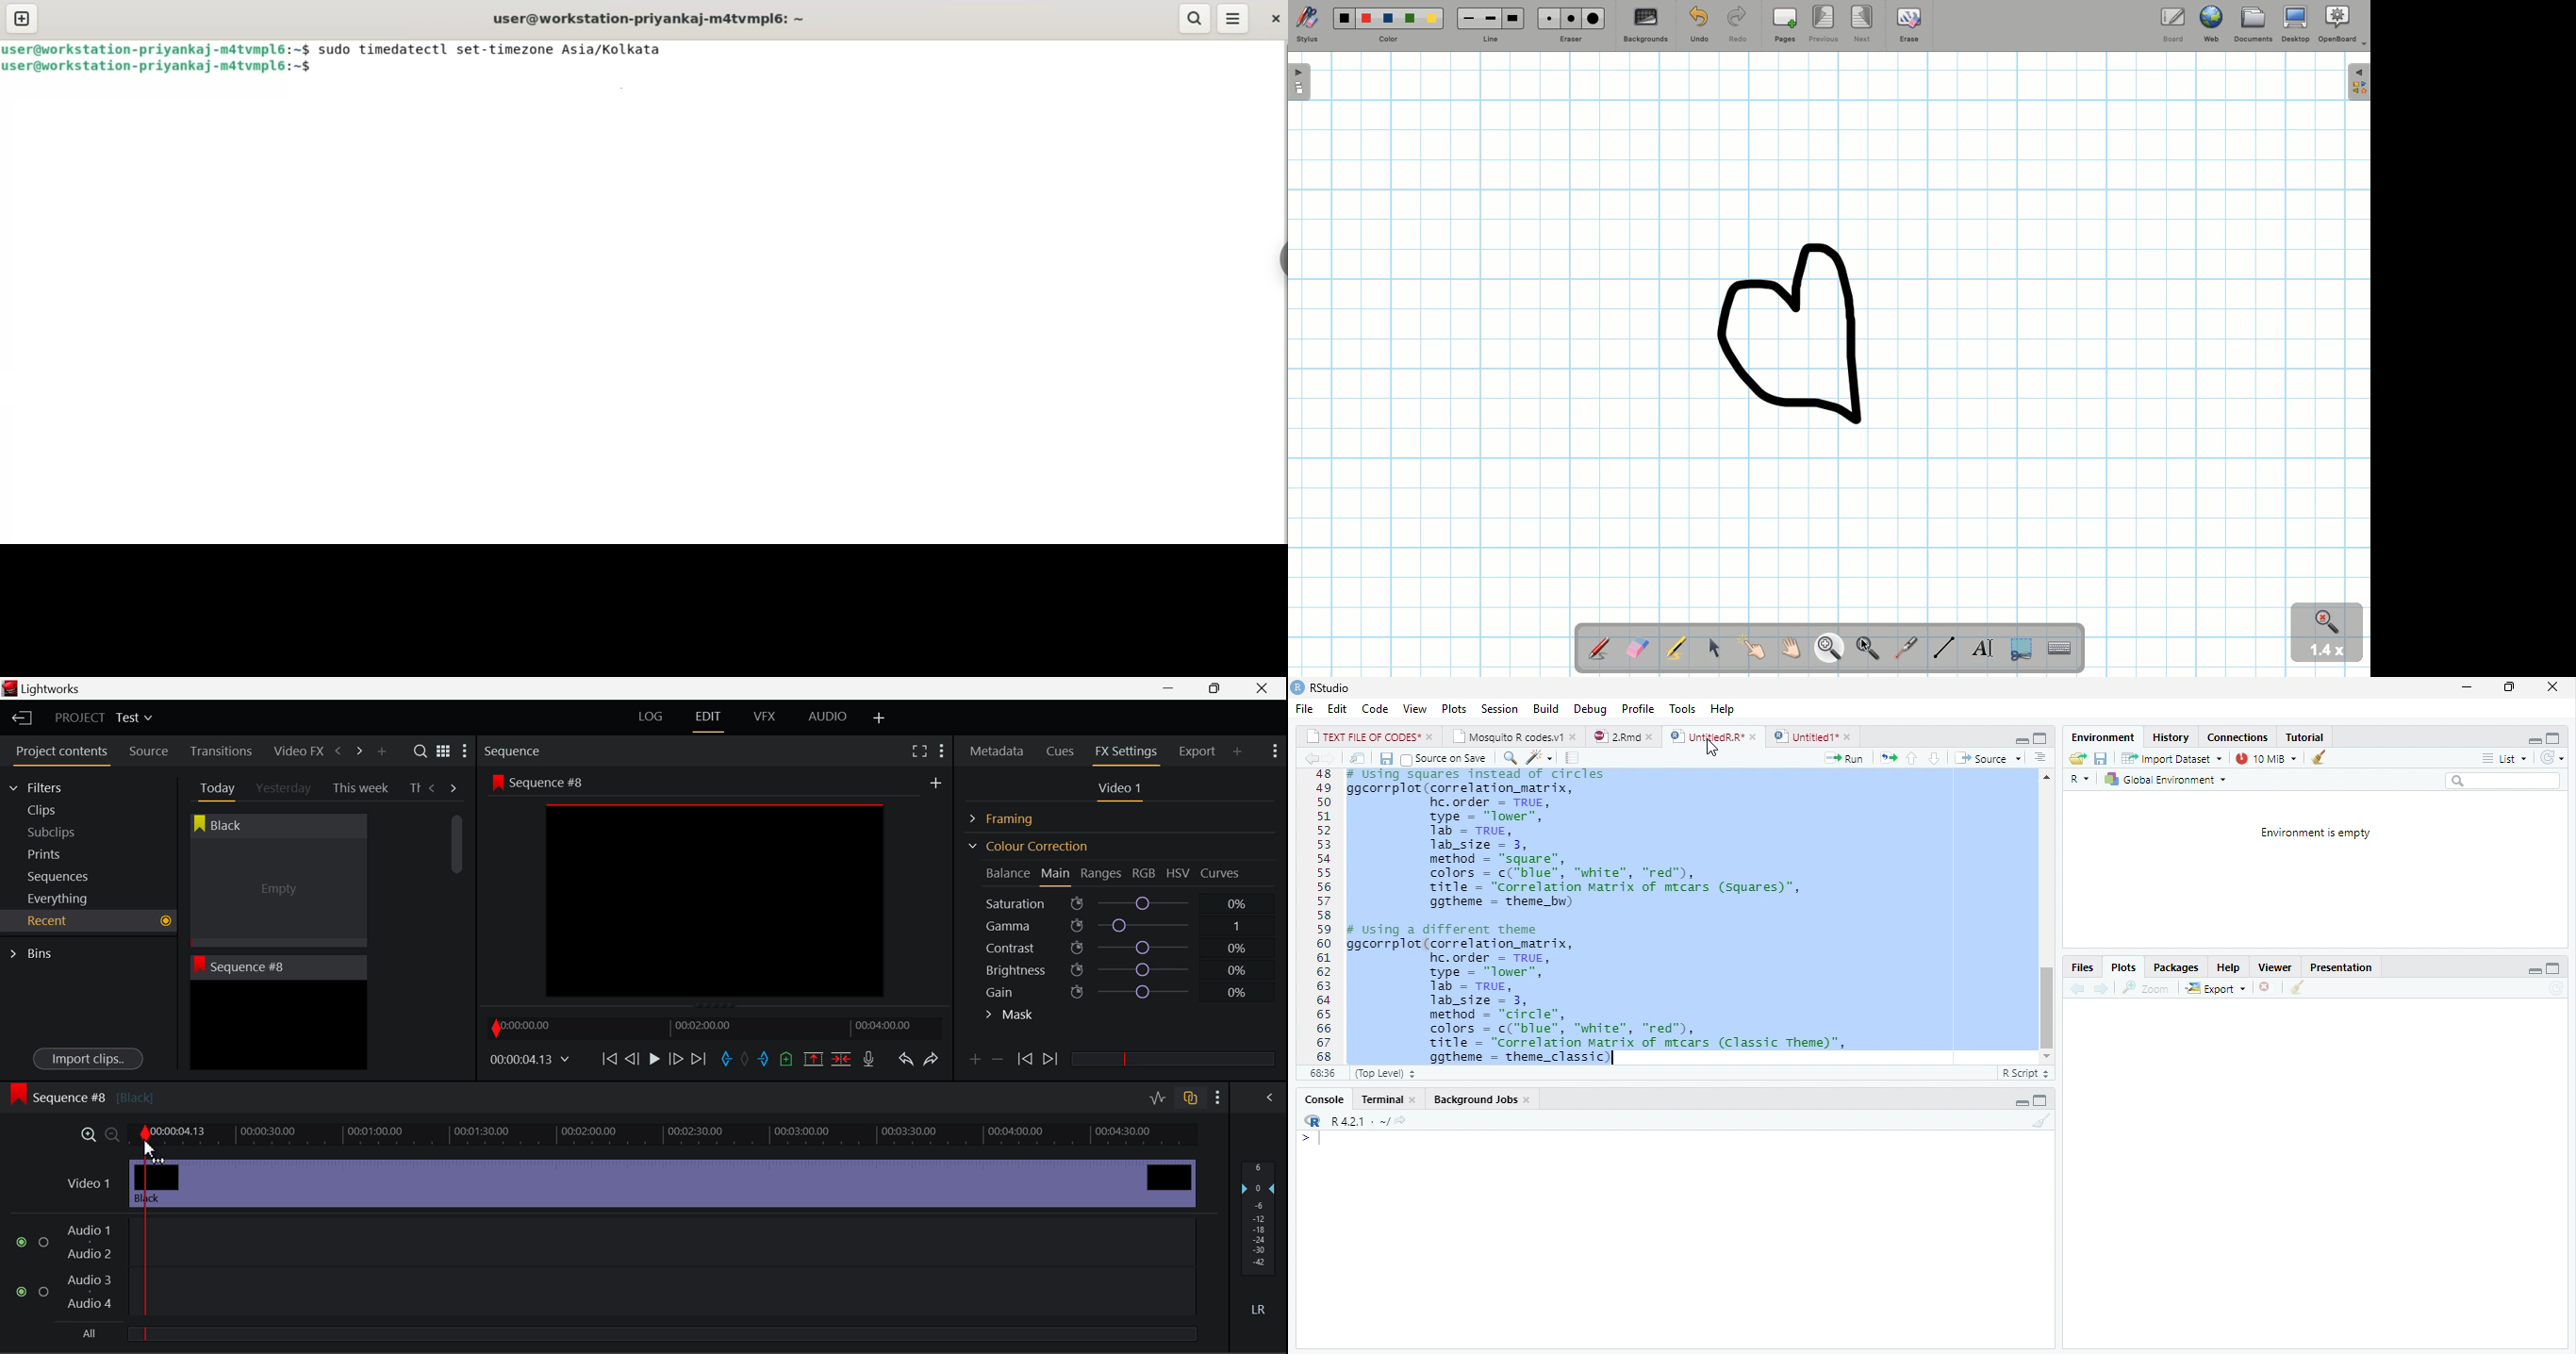 The height and width of the screenshot is (1372, 2576). What do you see at coordinates (1134, 989) in the screenshot?
I see `Gain` at bounding box center [1134, 989].